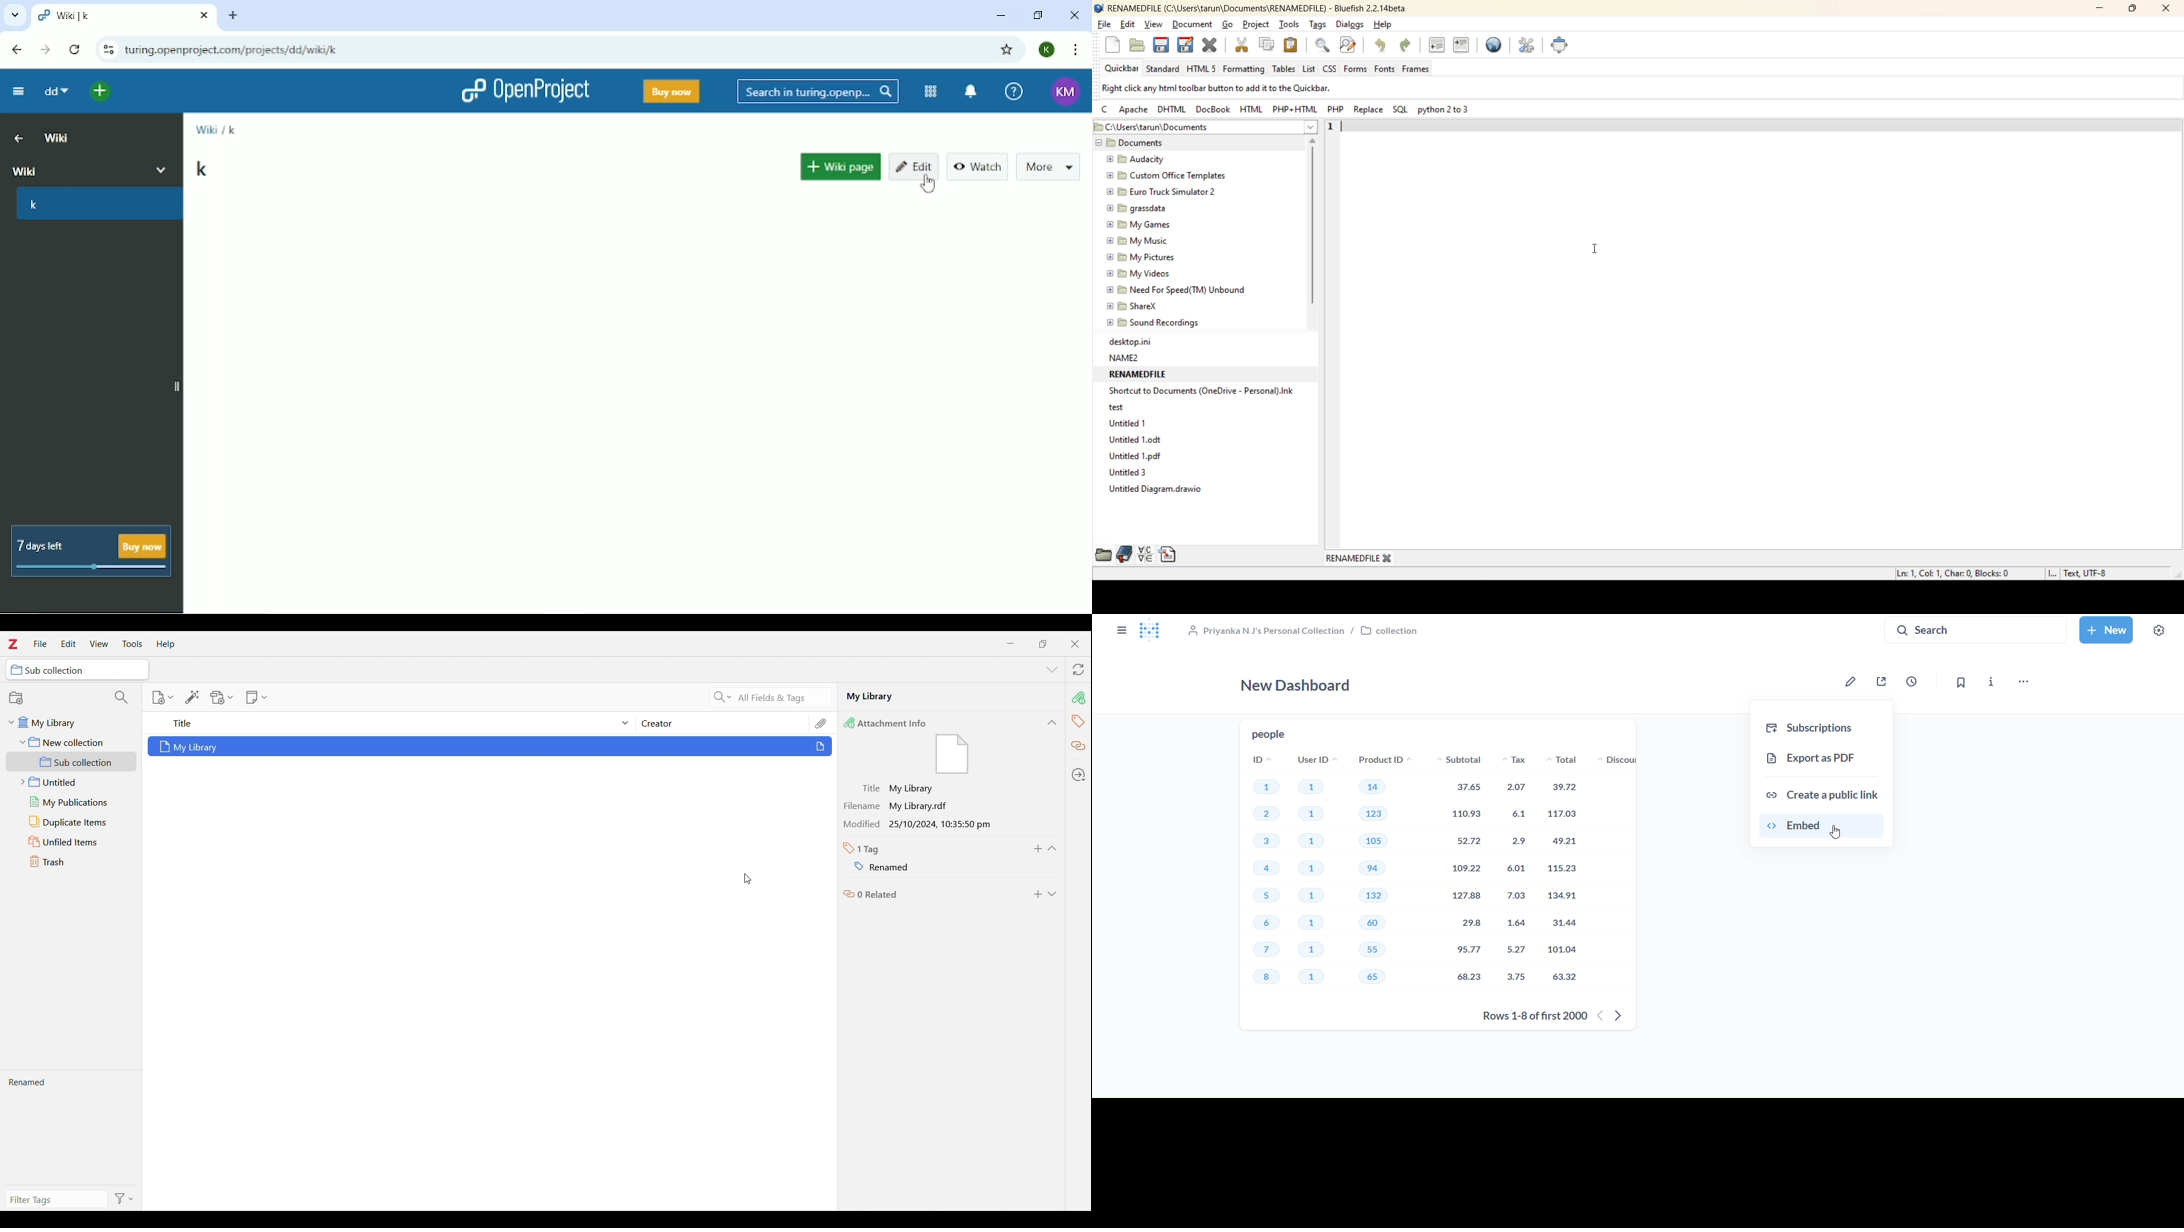  I want to click on dd, so click(55, 92).